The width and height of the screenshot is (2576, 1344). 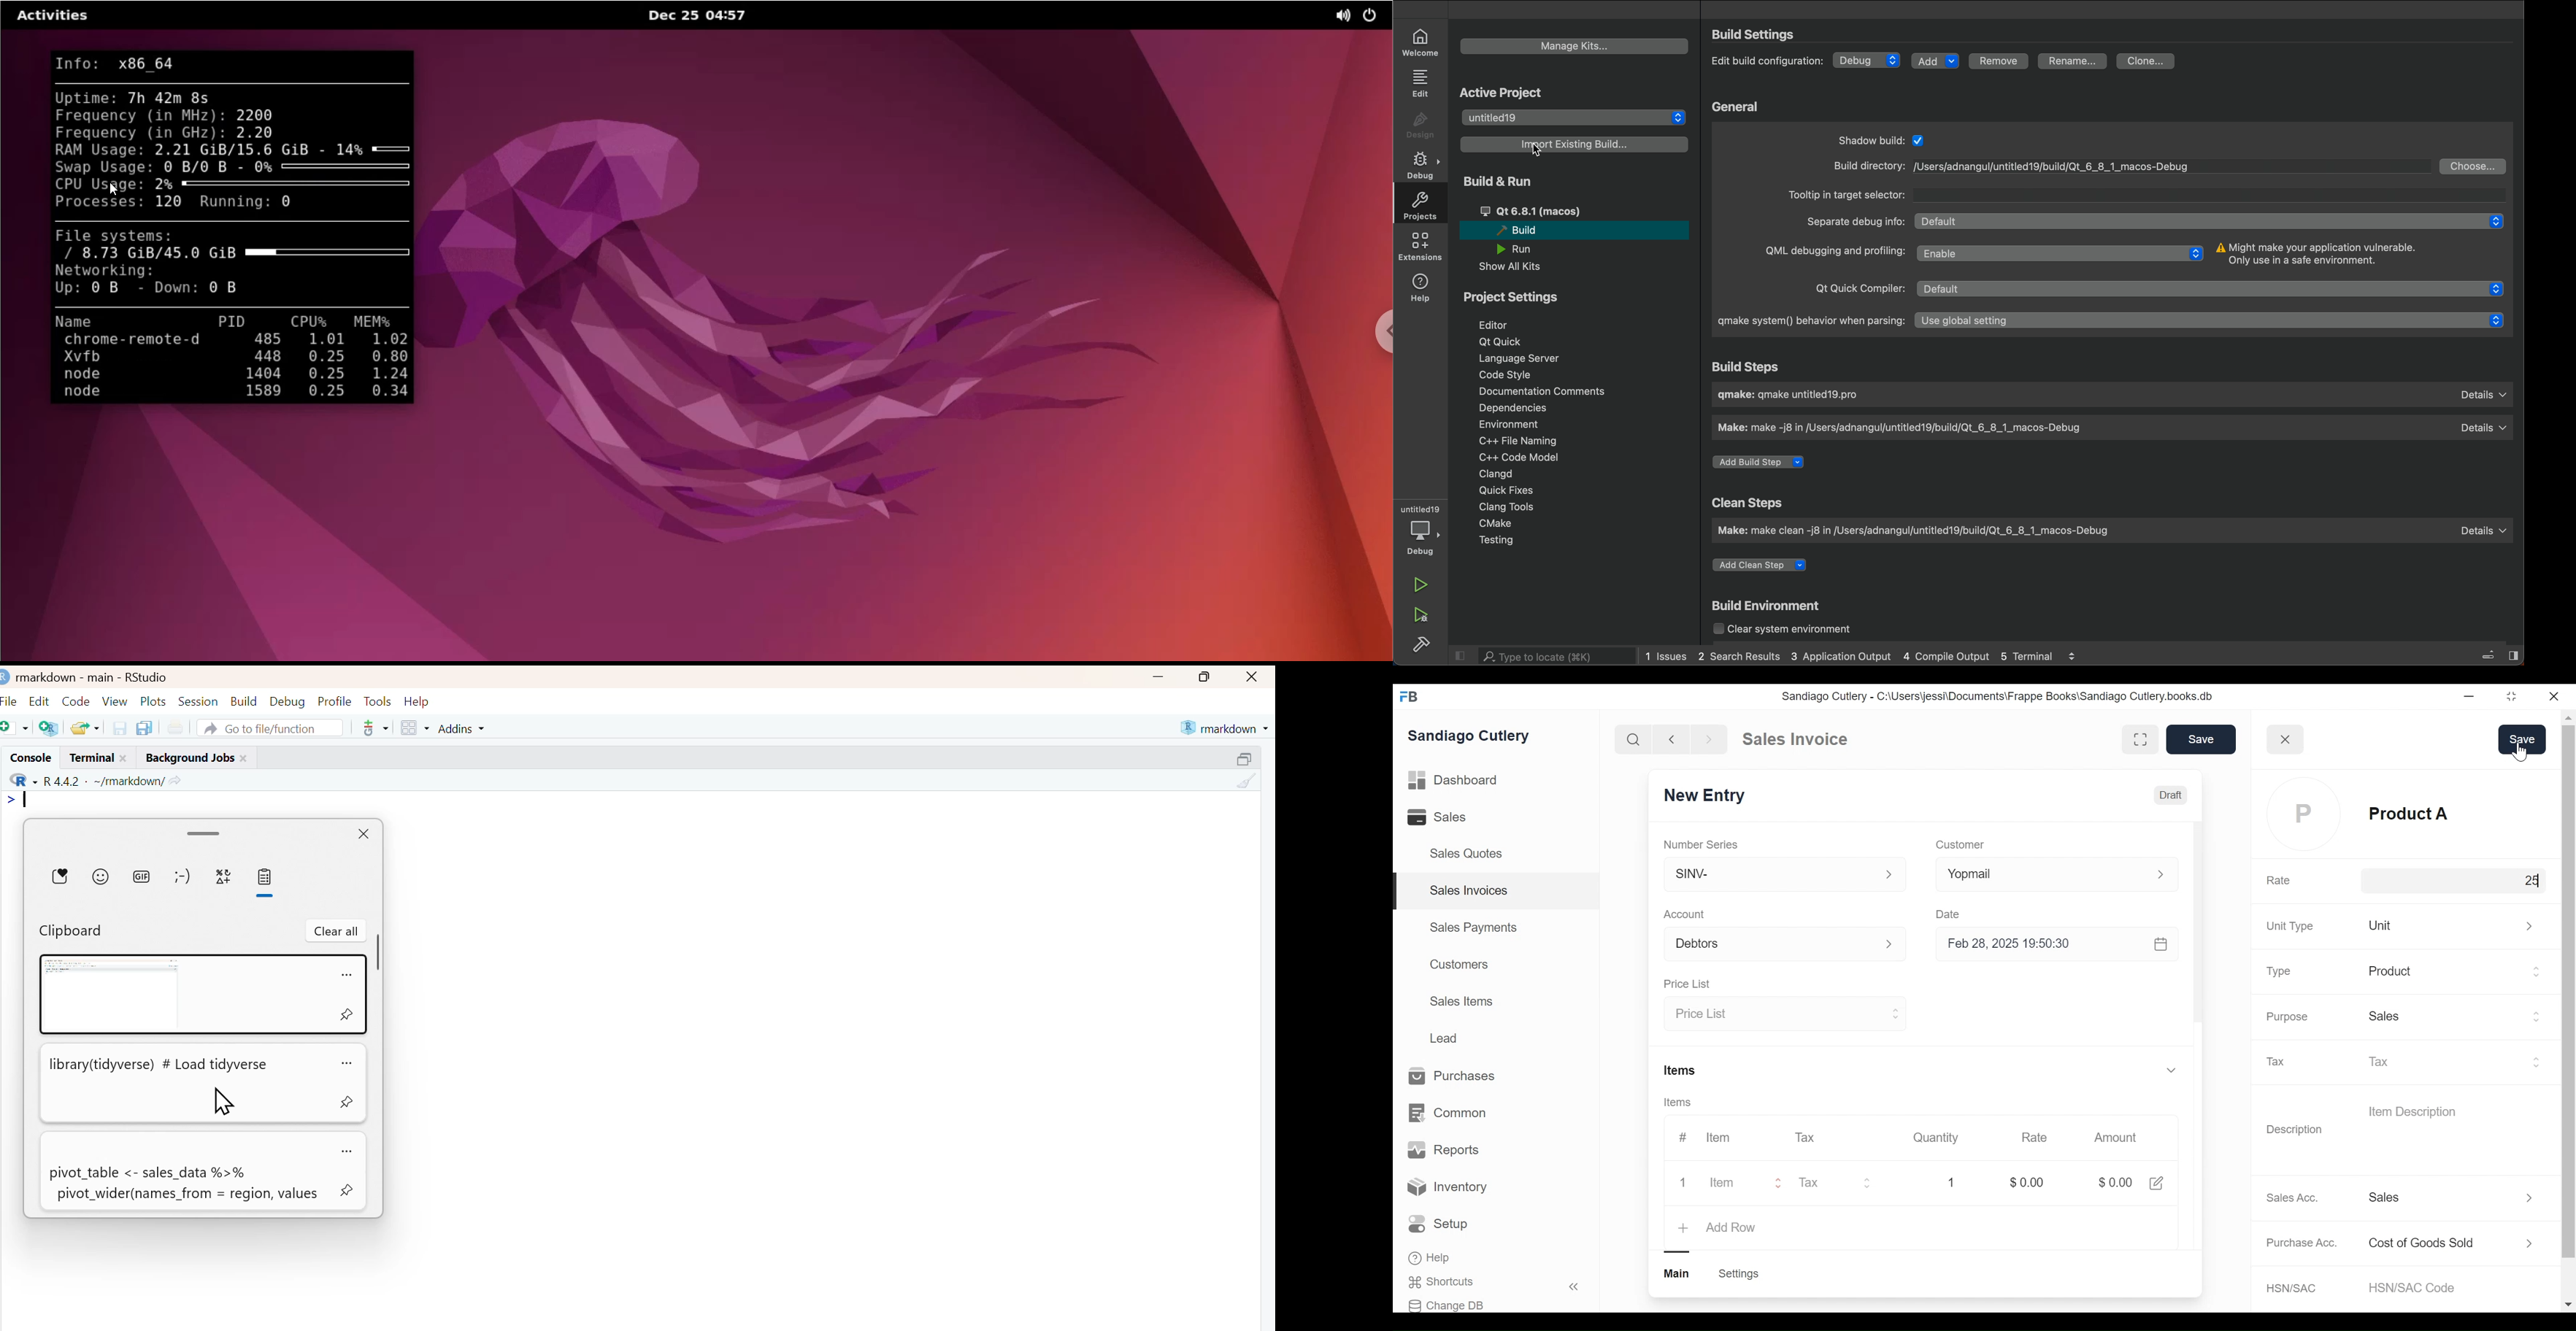 I want to click on Tax, so click(x=2456, y=1060).